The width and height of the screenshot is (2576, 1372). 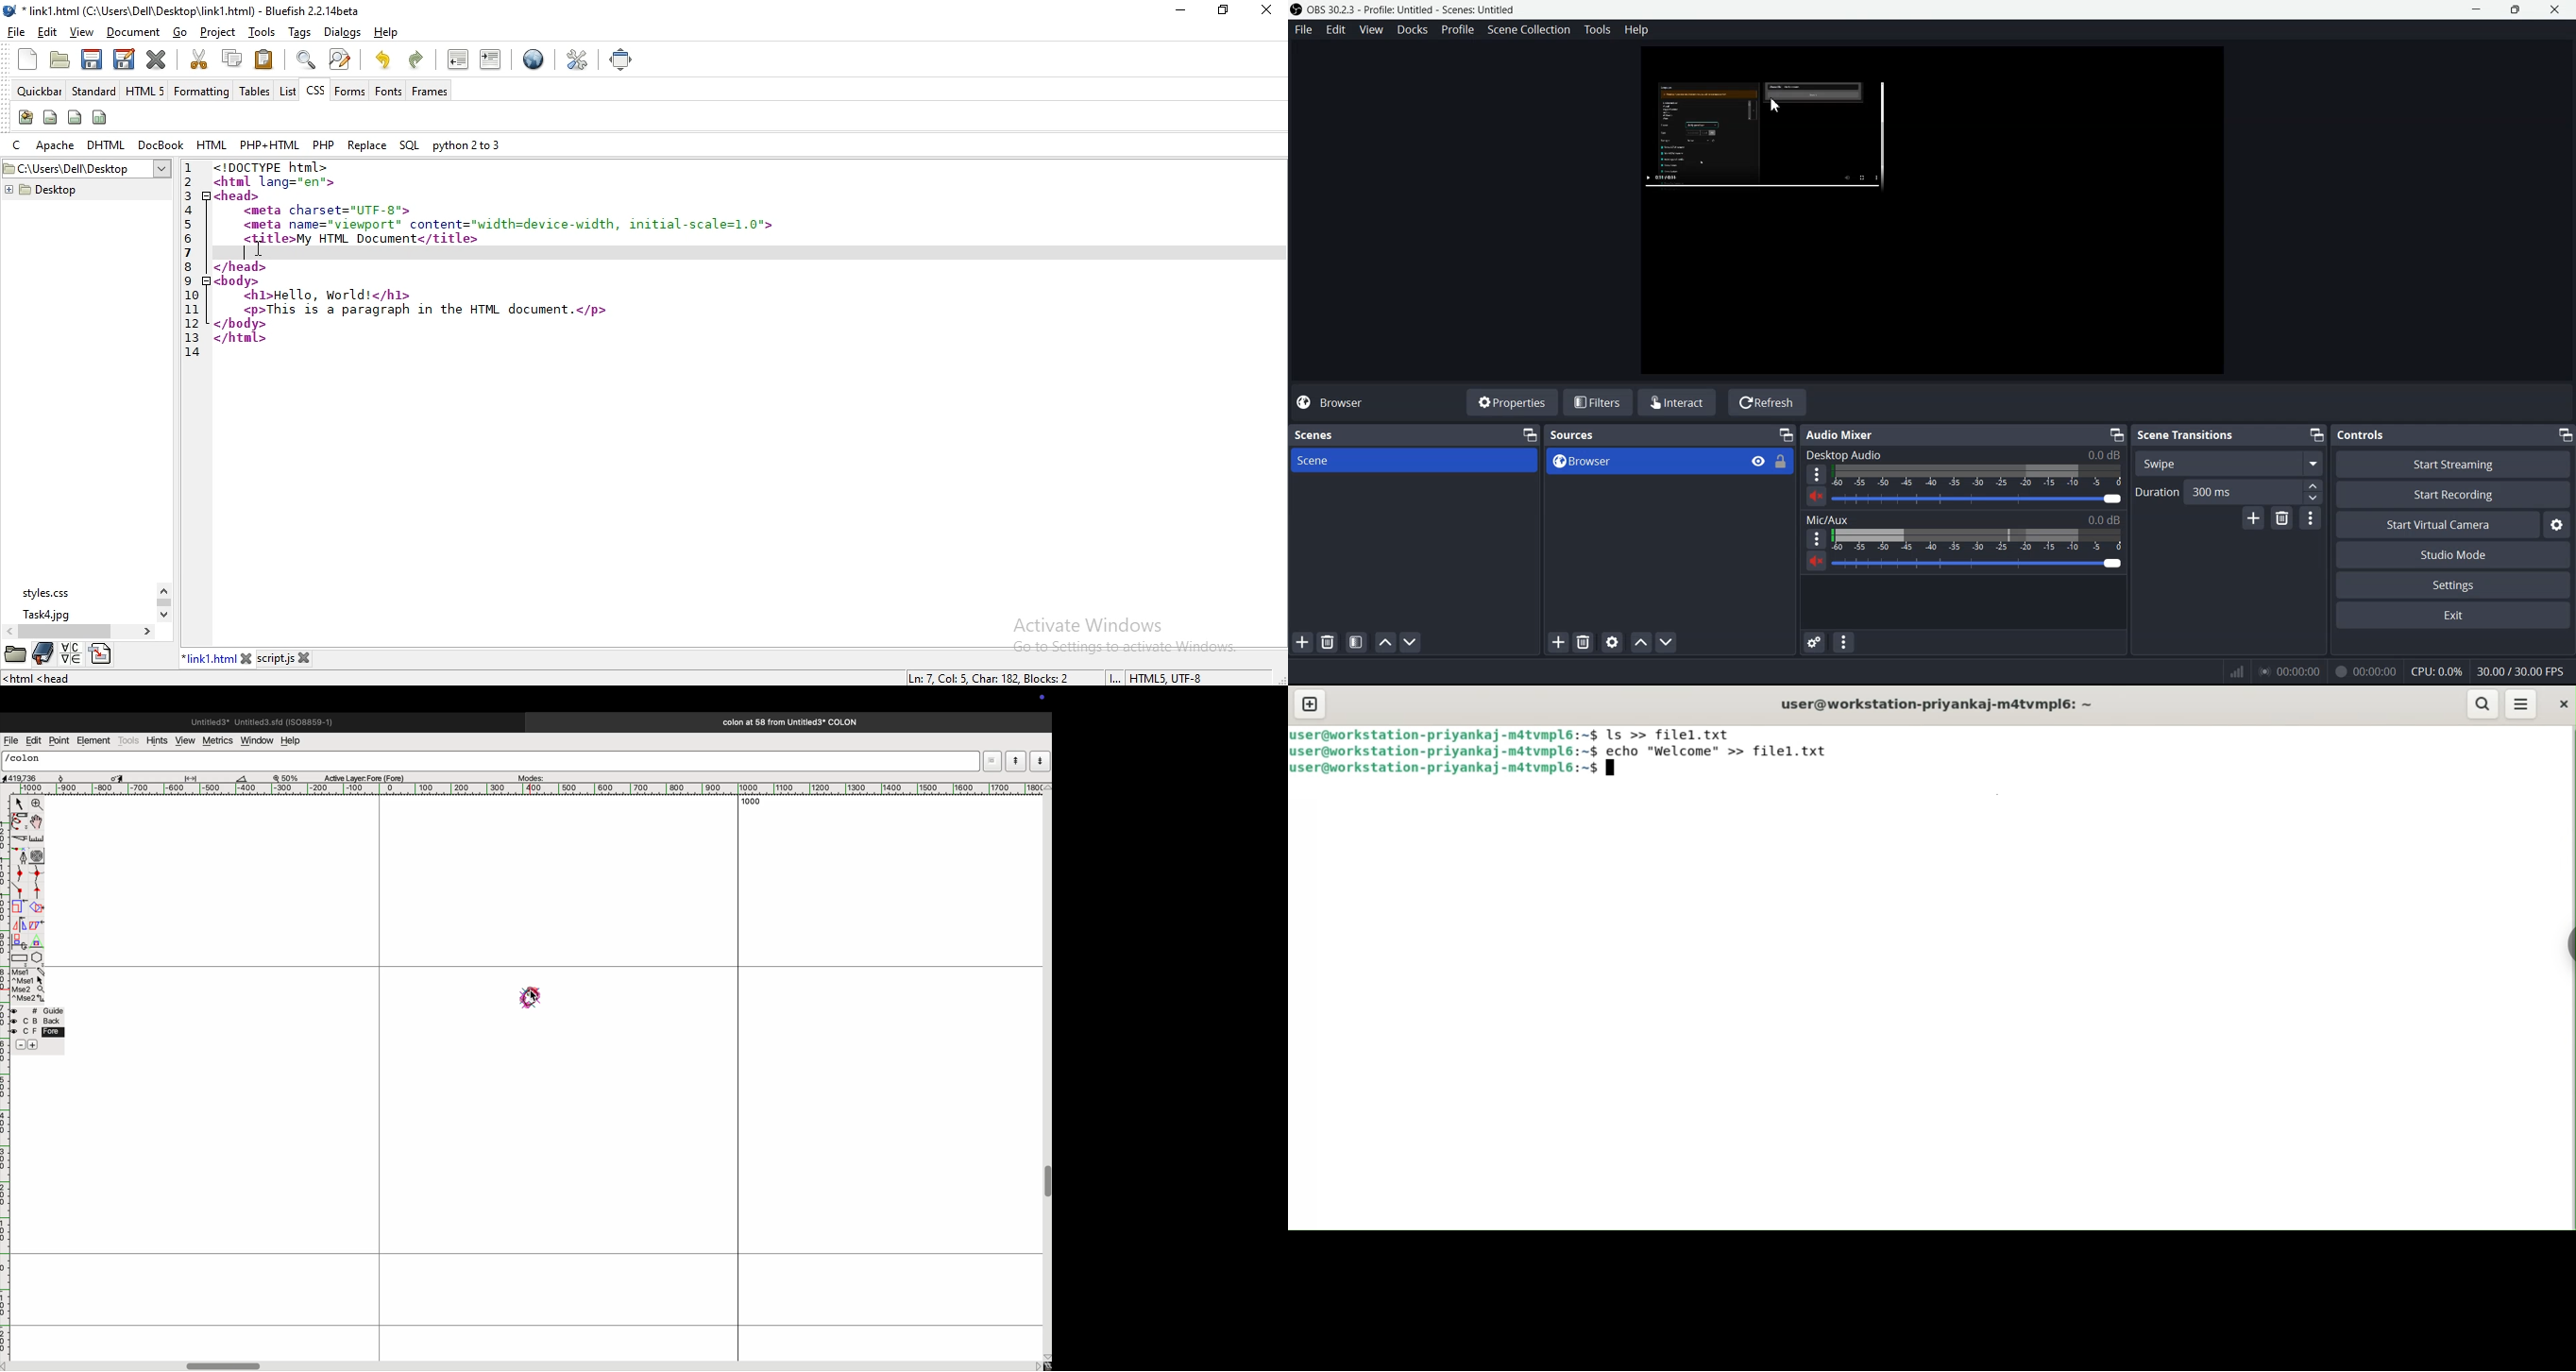 I want to click on rectangle, so click(x=19, y=957).